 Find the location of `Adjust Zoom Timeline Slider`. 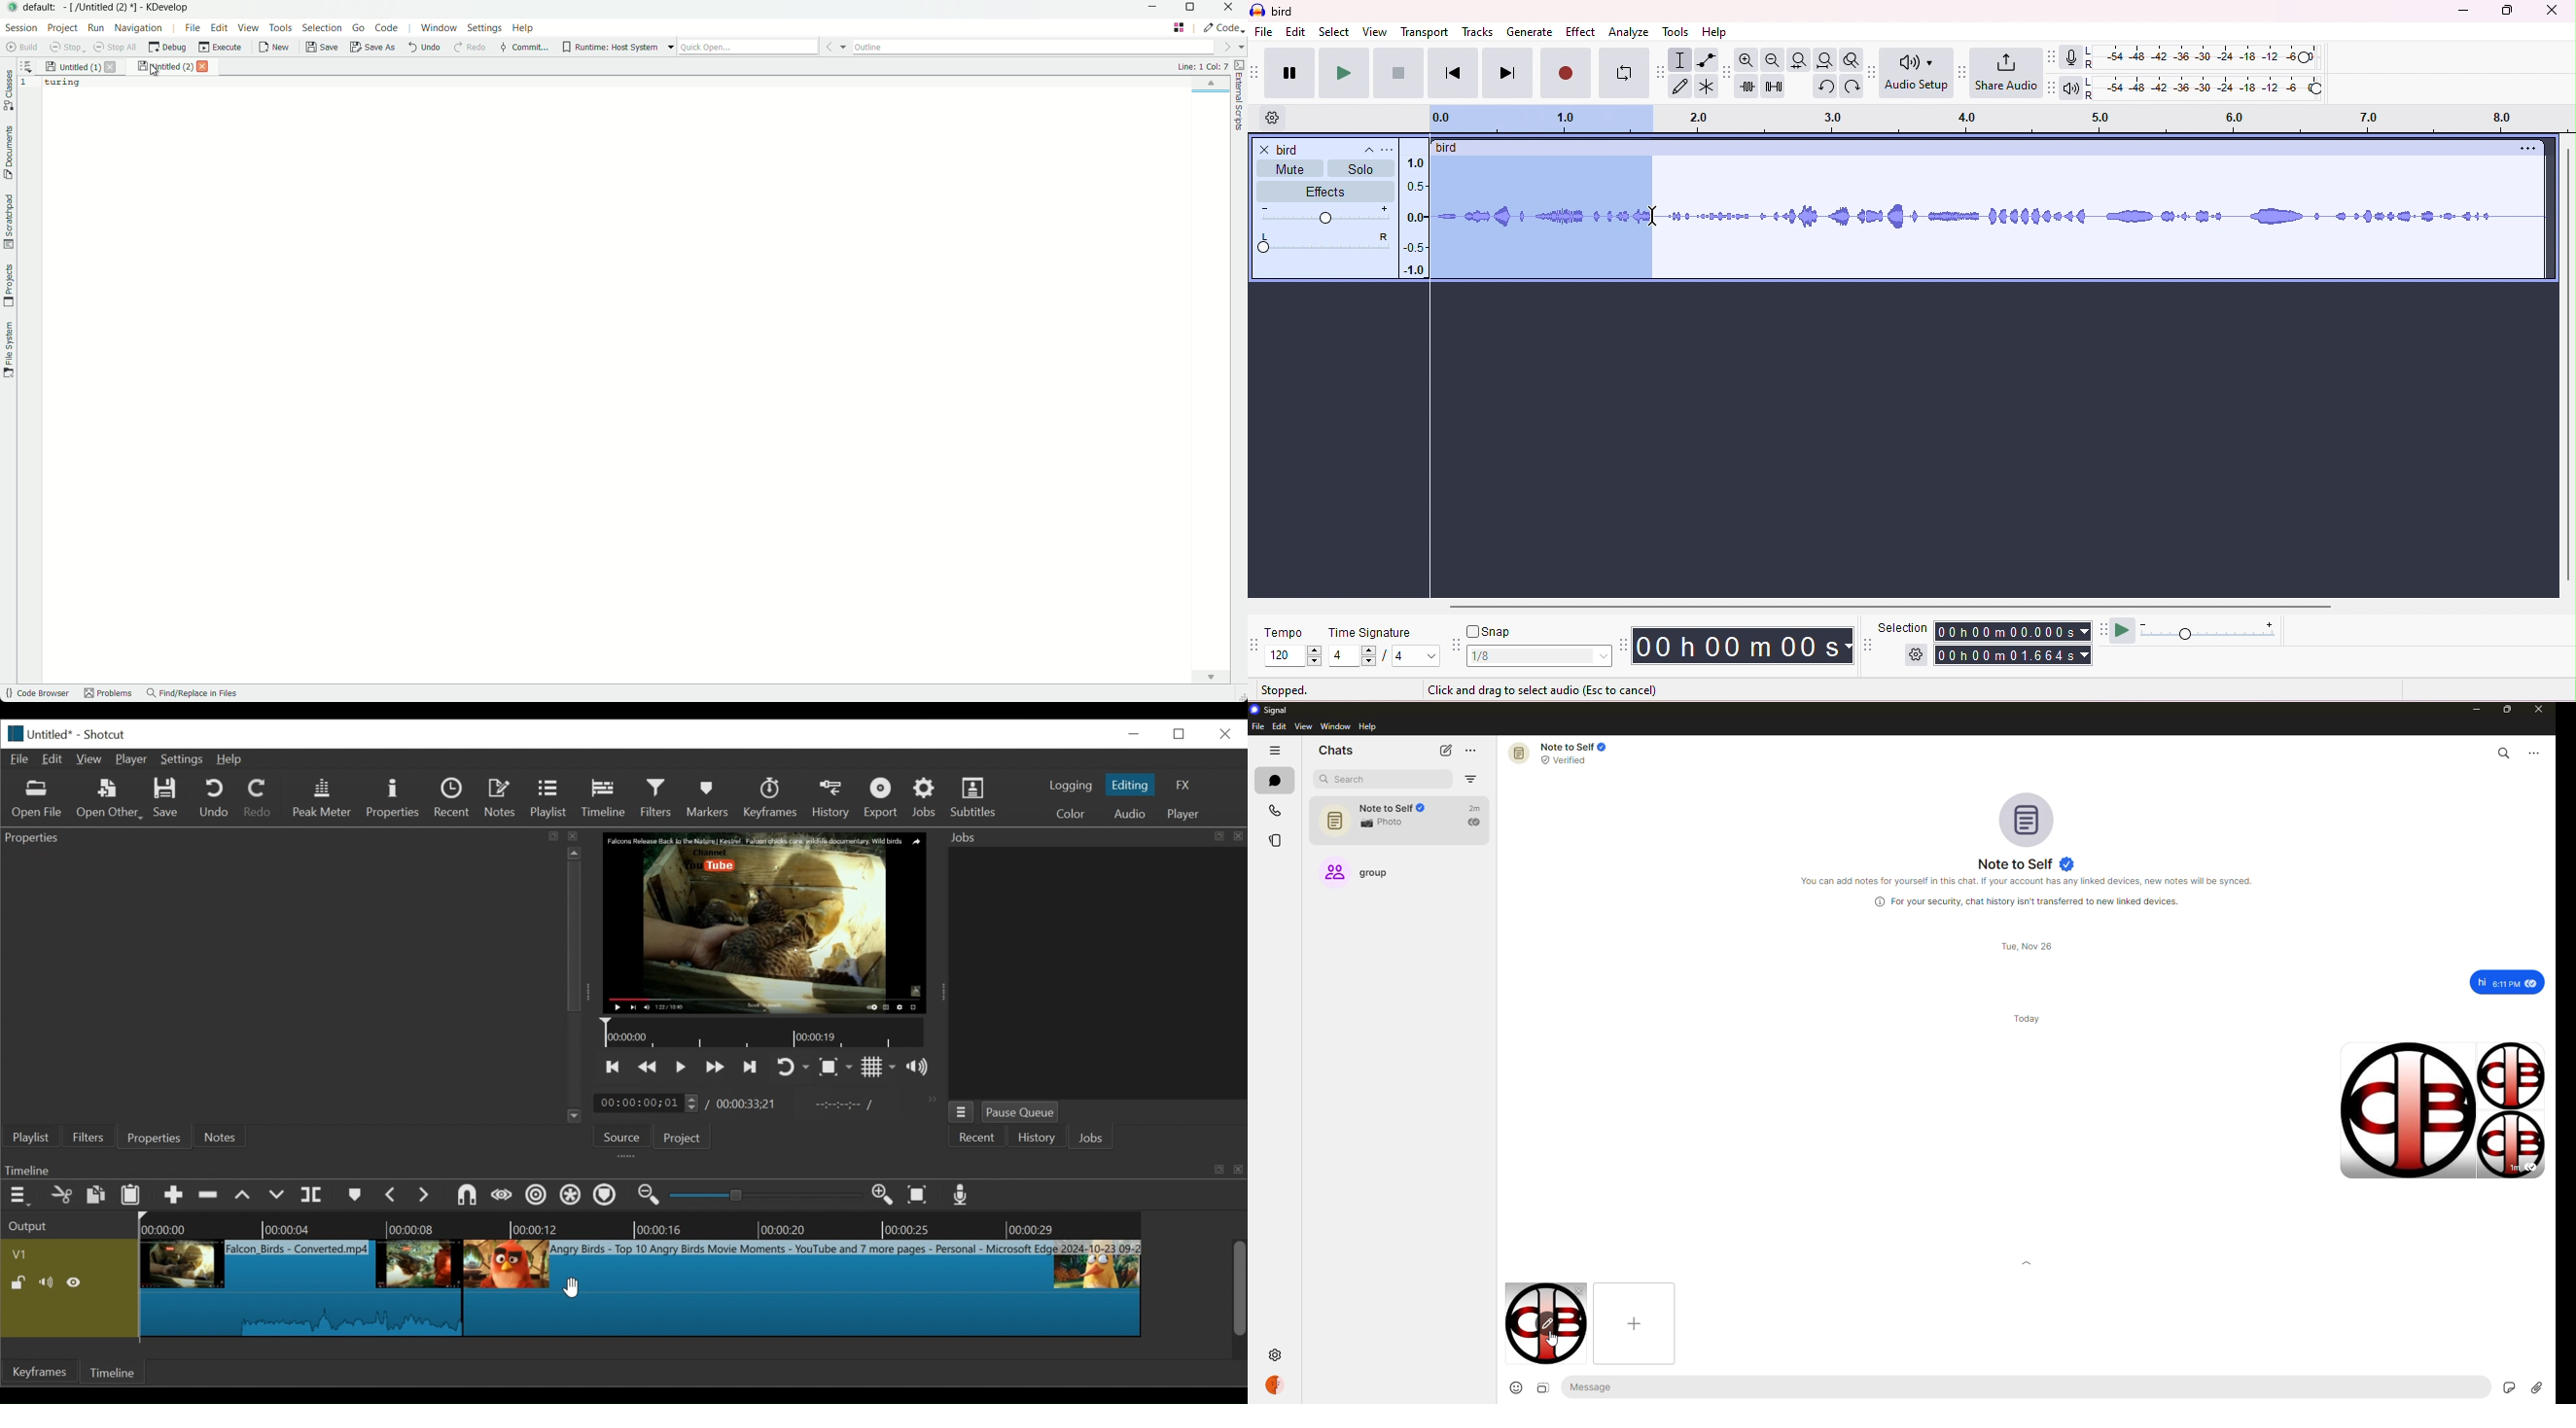

Adjust Zoom Timeline Slider is located at coordinates (763, 1196).